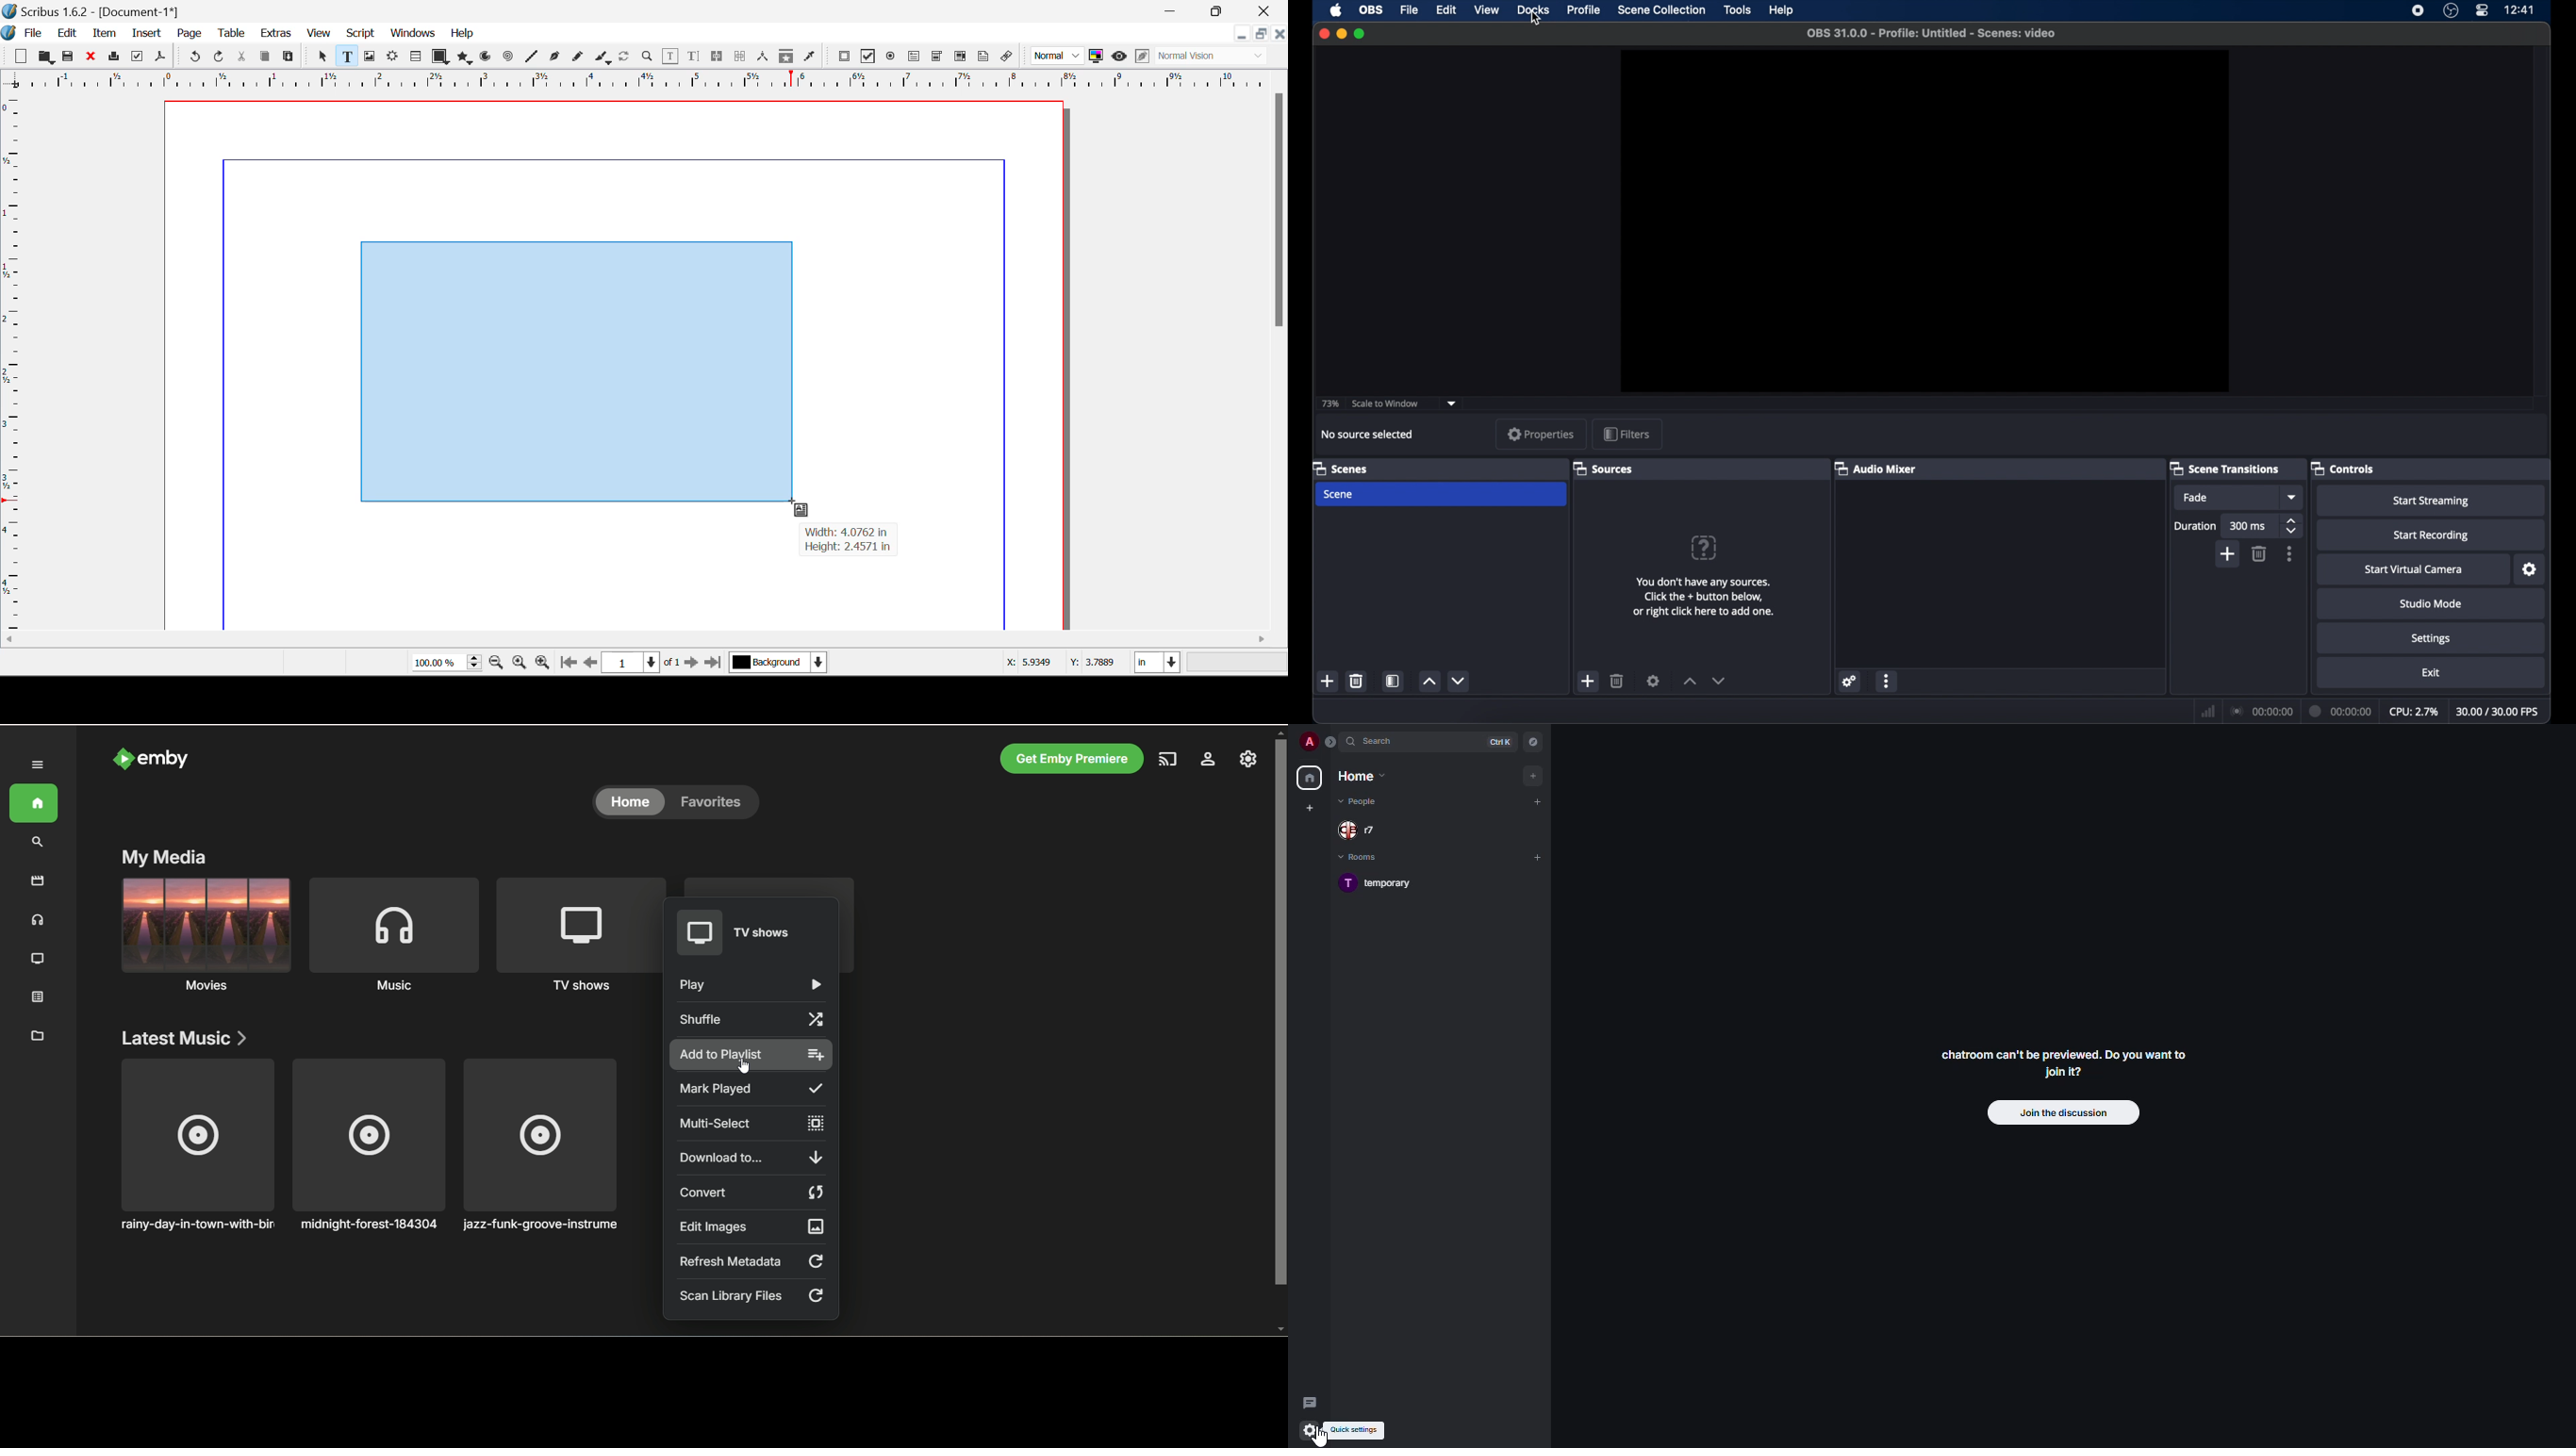 The width and height of the screenshot is (2576, 1456). Describe the element at coordinates (519, 665) in the screenshot. I see `Zoom to 100%` at that location.